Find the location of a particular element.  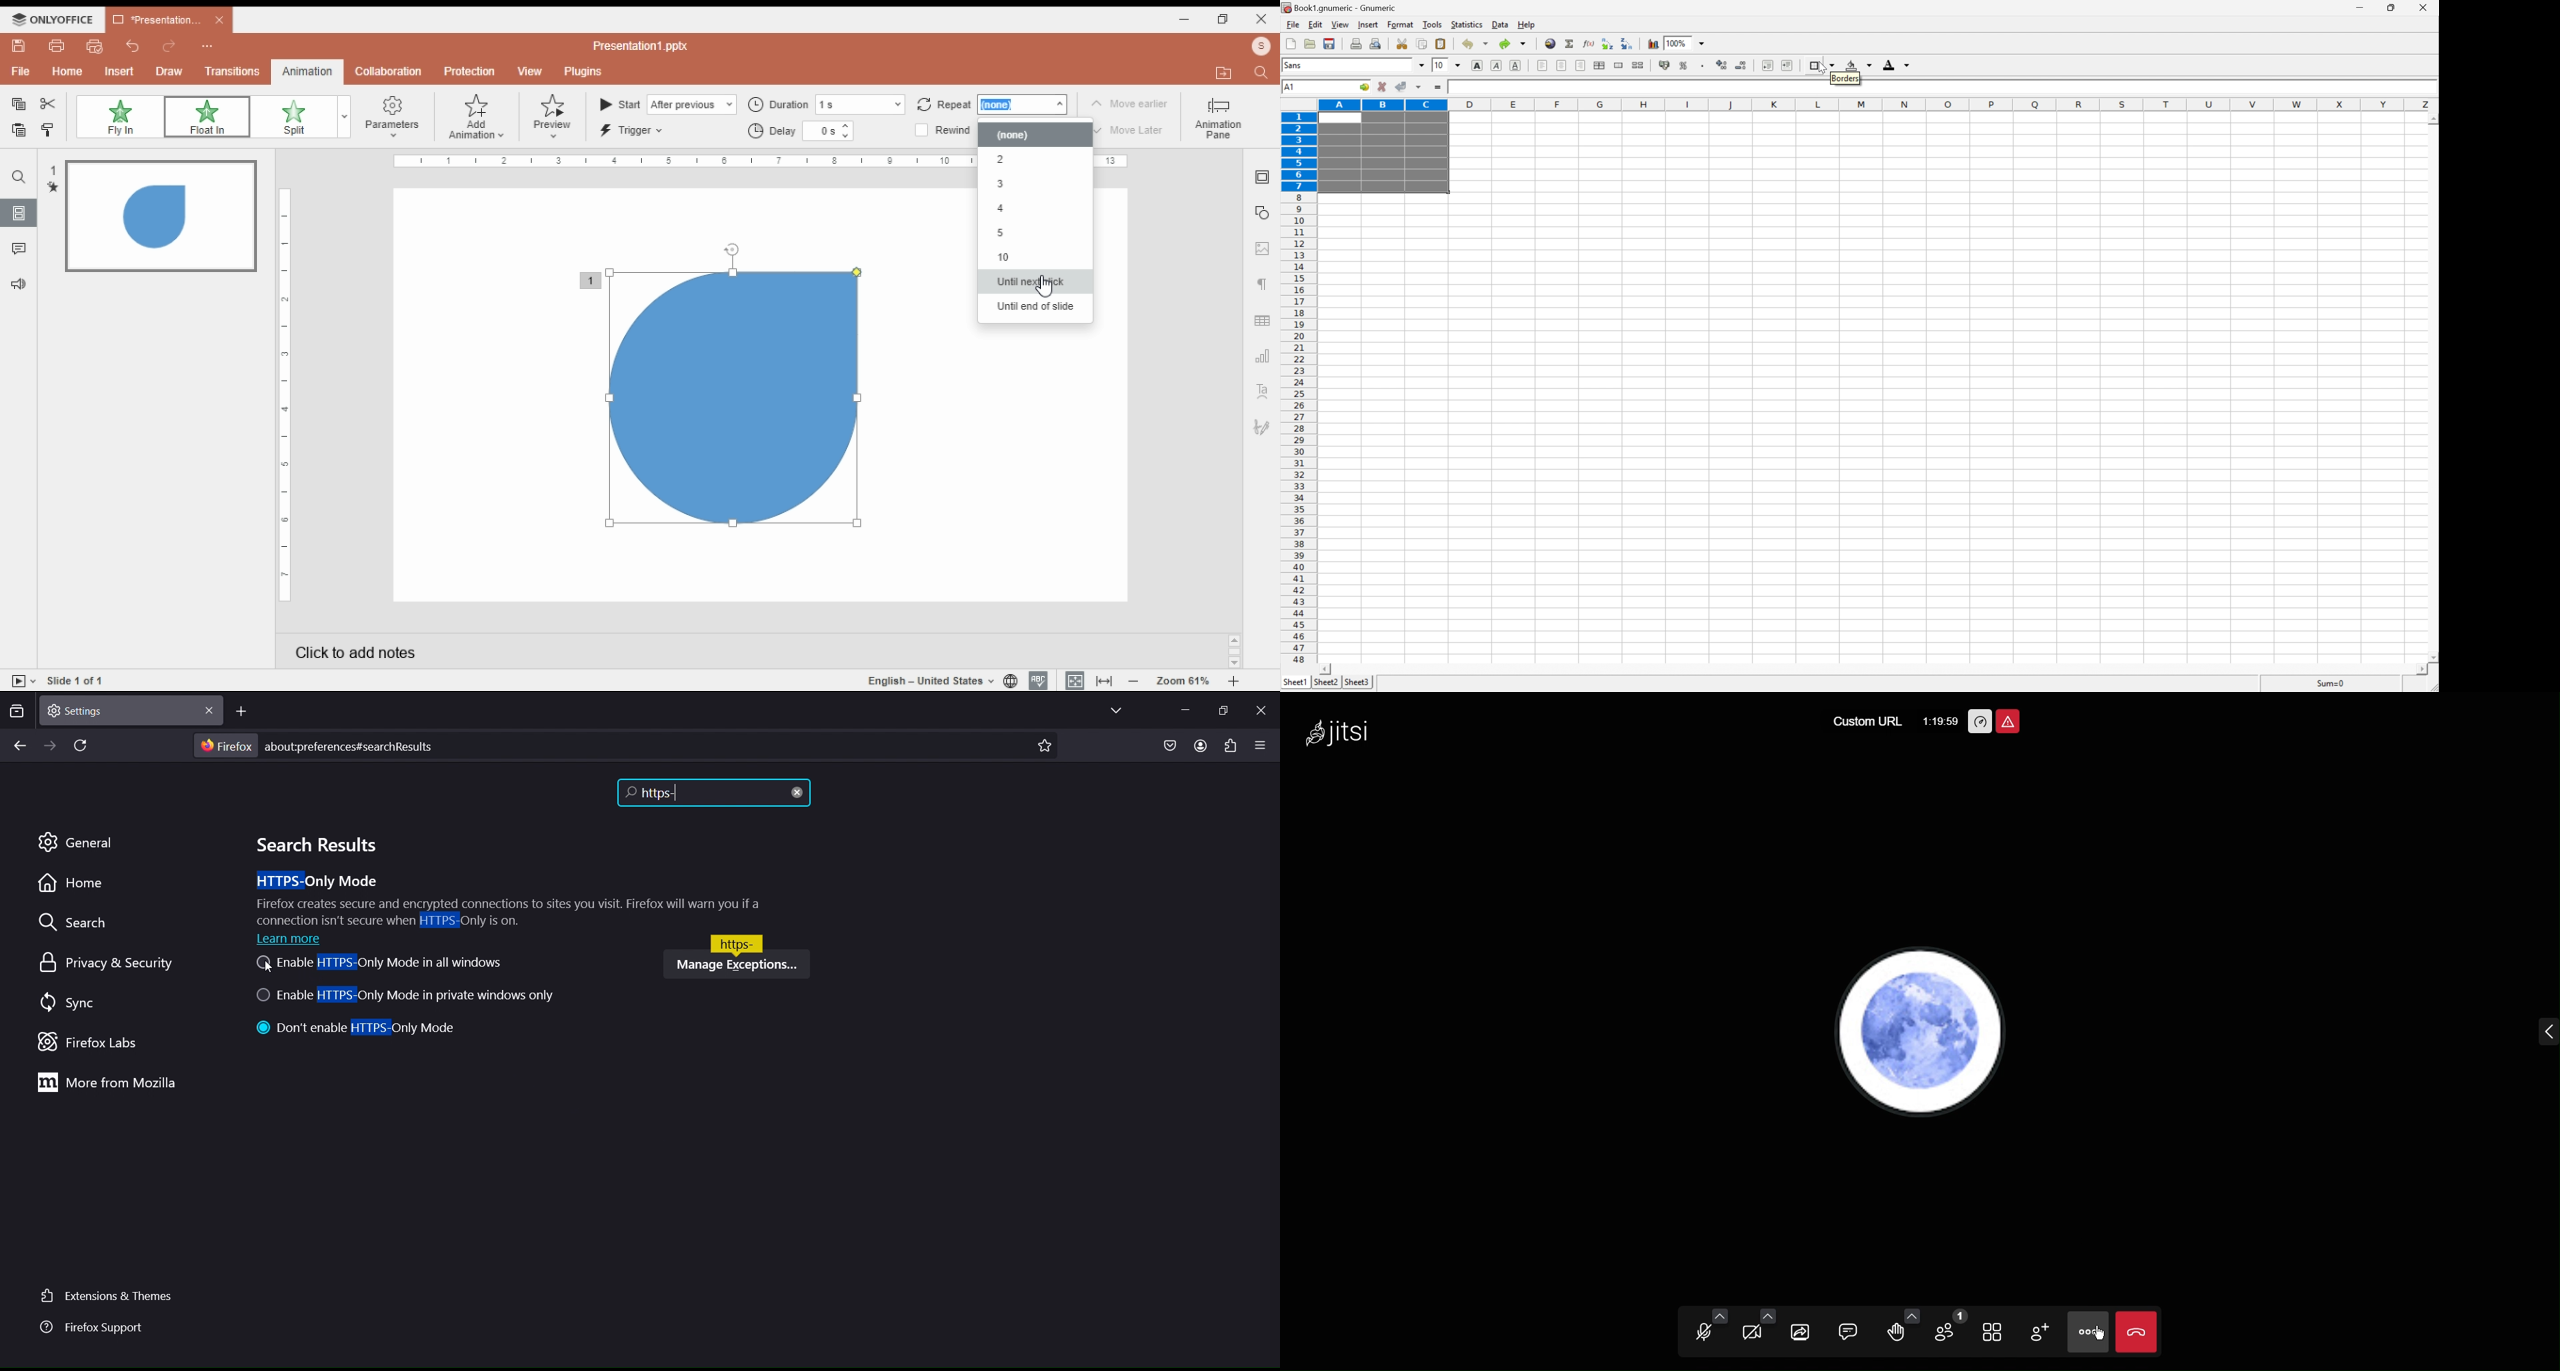

comments is located at coordinates (19, 249).